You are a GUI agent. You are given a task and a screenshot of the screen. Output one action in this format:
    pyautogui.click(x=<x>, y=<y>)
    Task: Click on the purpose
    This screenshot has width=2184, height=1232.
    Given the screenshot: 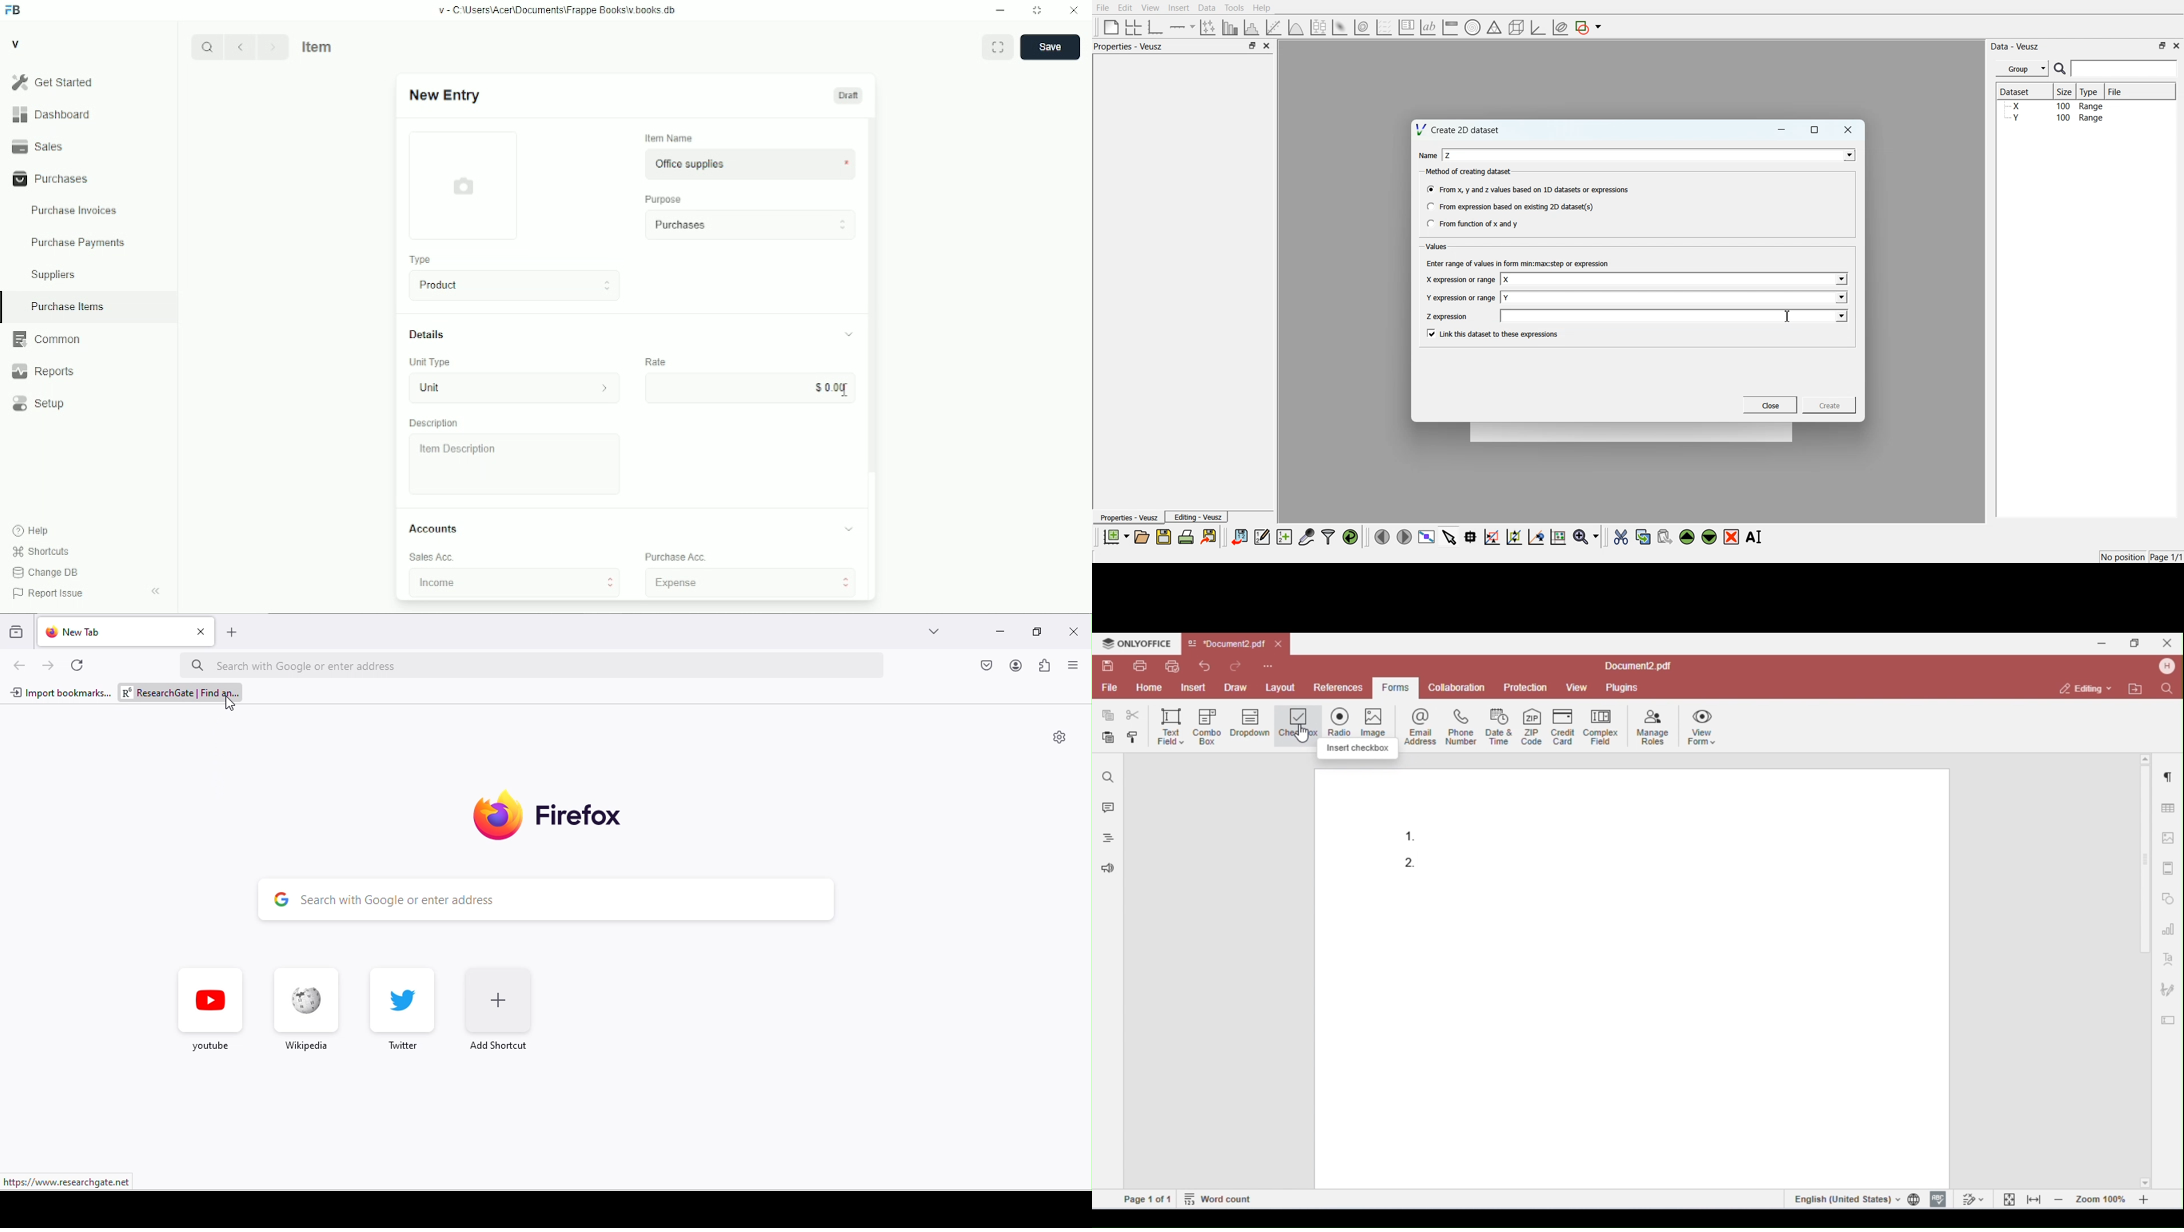 What is the action you would take?
    pyautogui.click(x=664, y=200)
    